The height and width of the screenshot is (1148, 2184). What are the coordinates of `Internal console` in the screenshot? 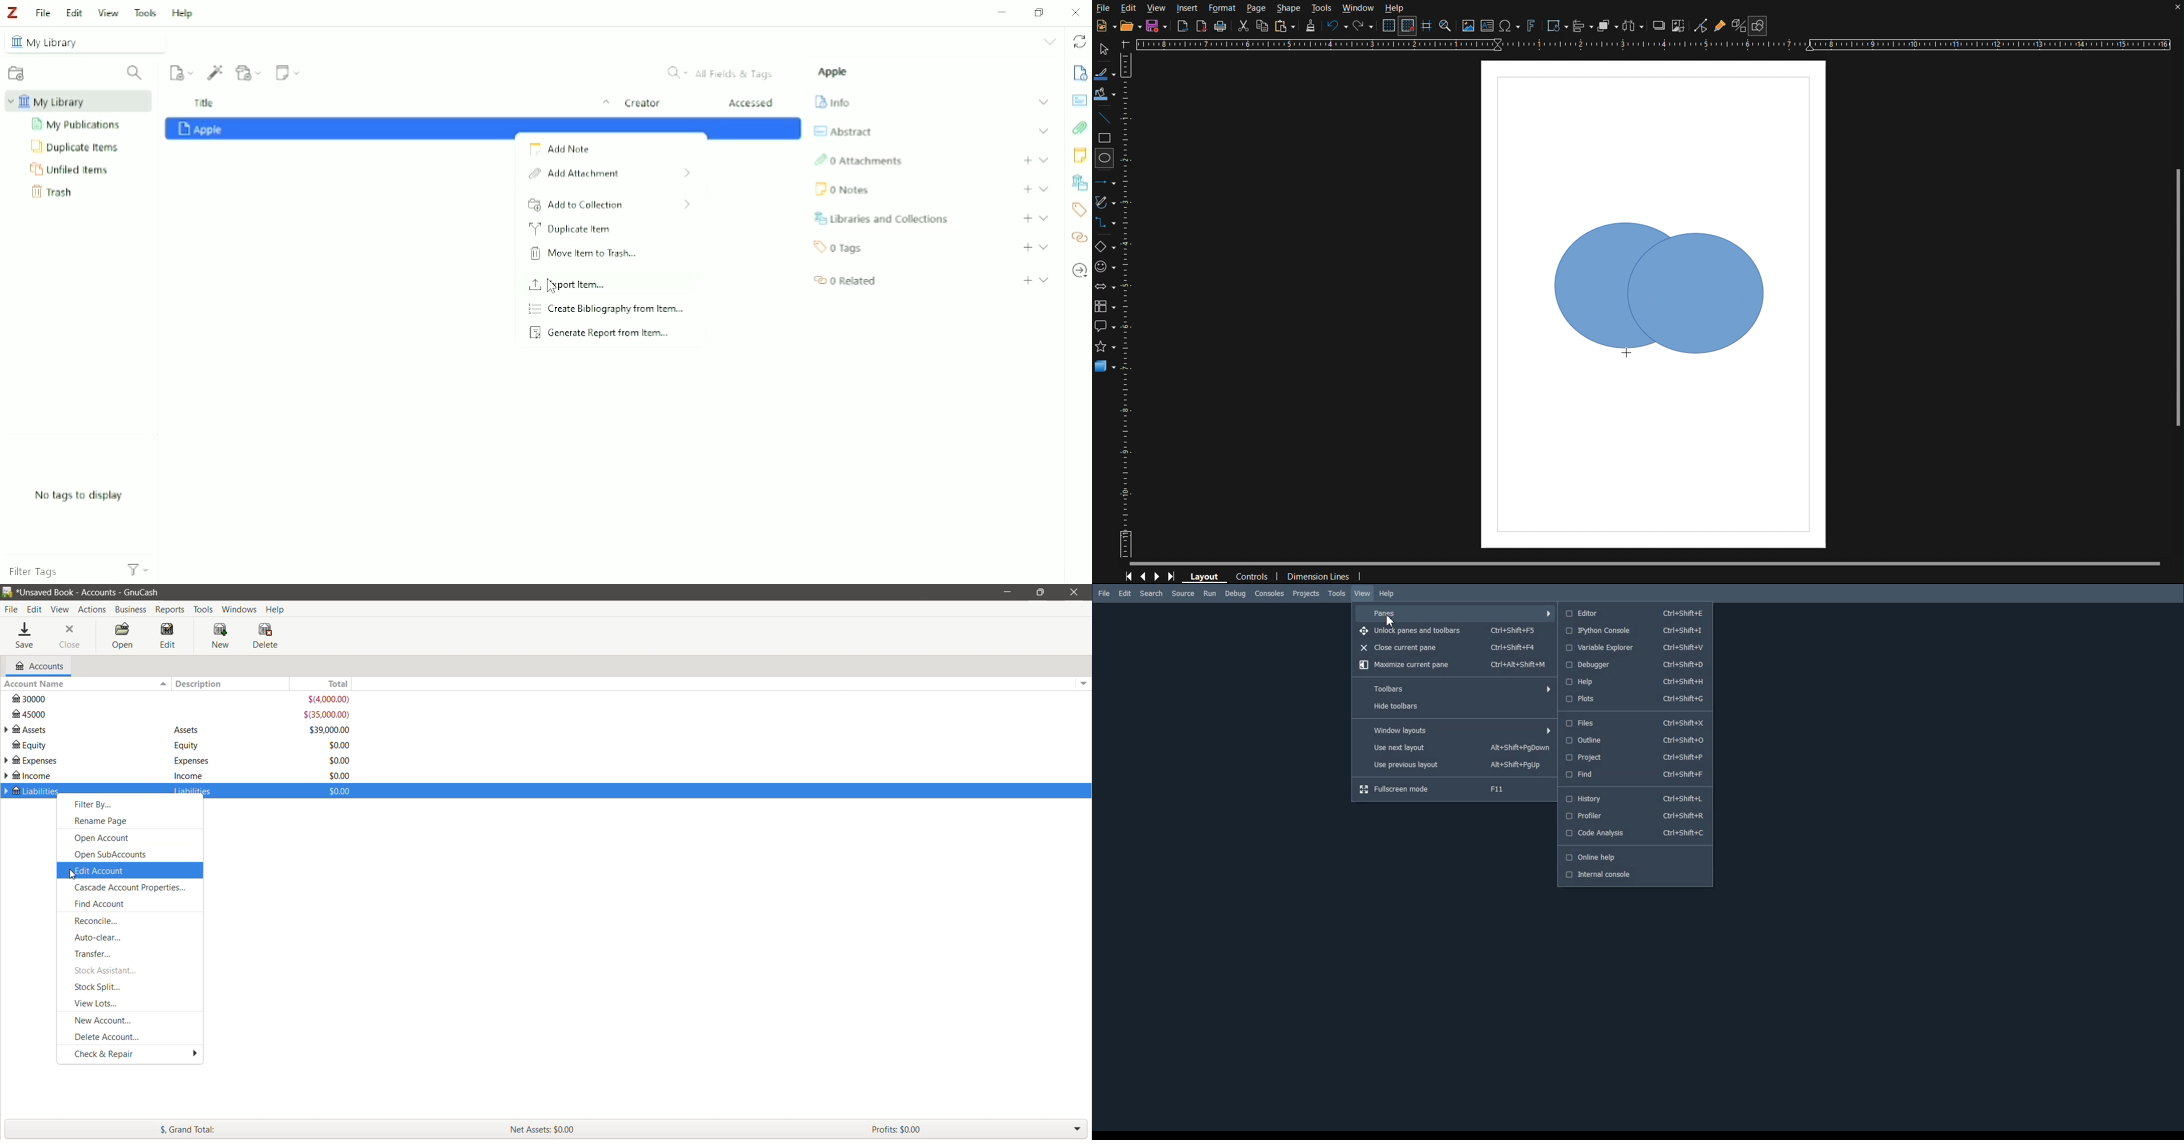 It's located at (1633, 875).